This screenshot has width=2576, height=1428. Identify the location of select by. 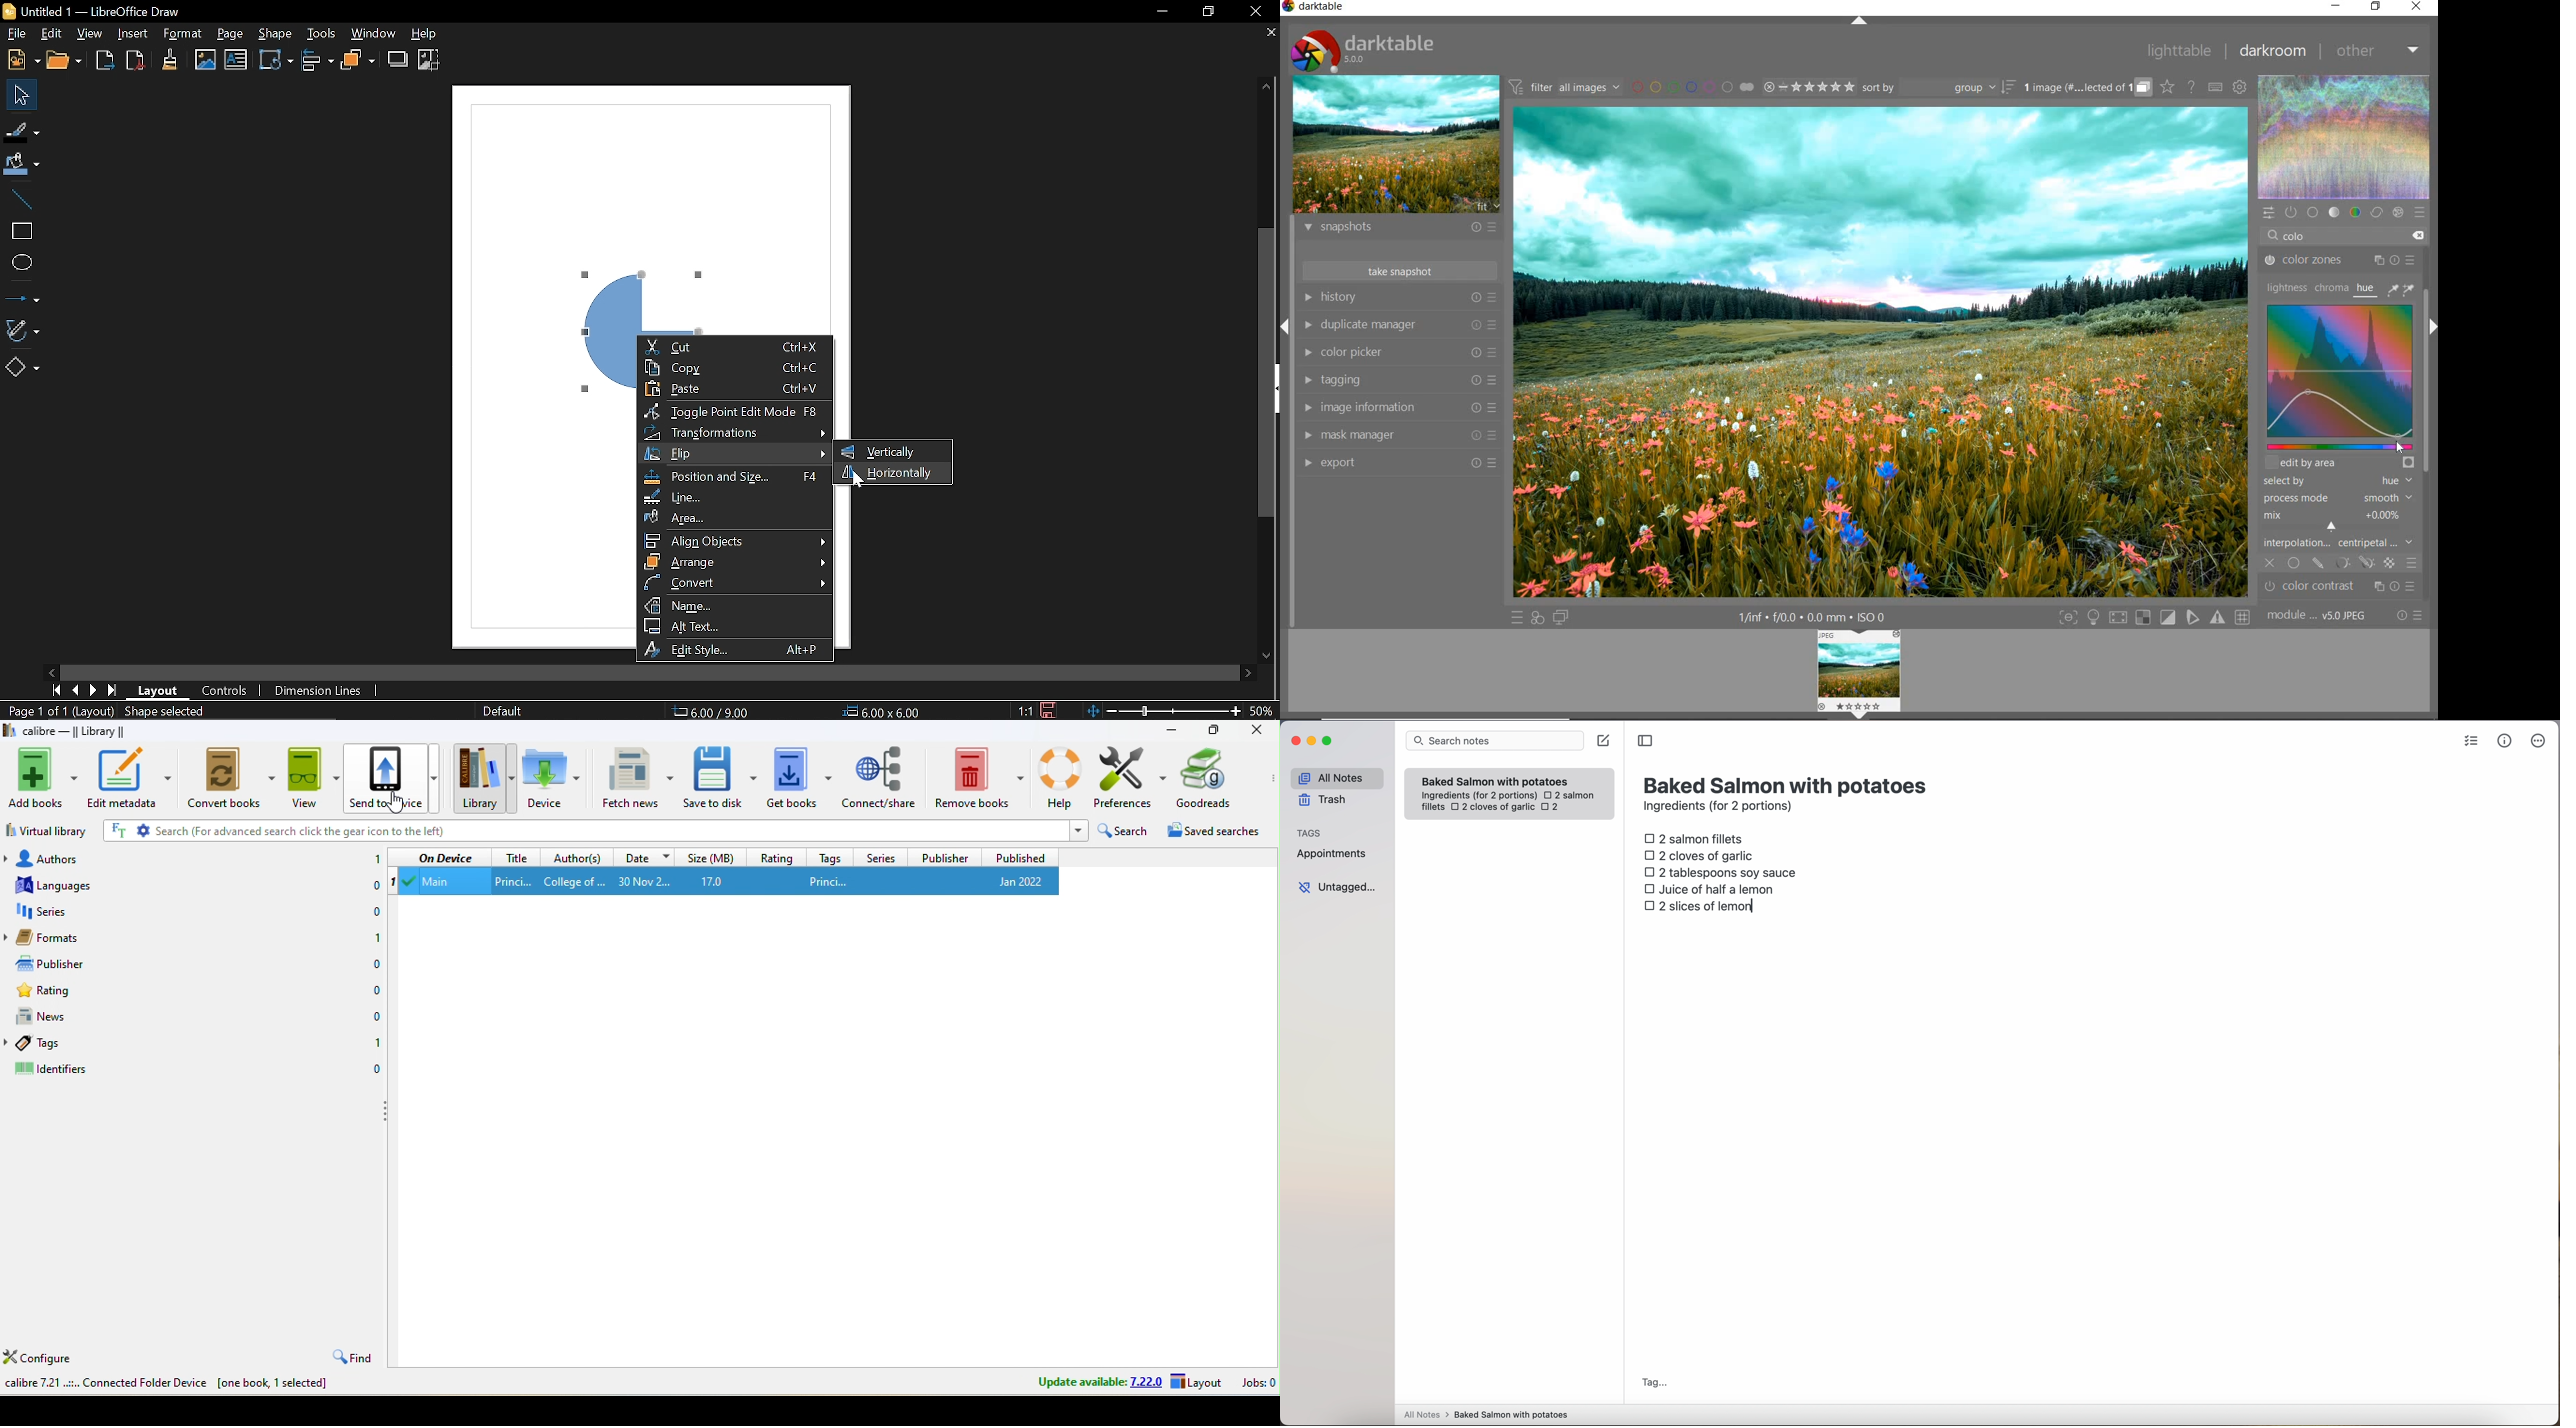
(2337, 481).